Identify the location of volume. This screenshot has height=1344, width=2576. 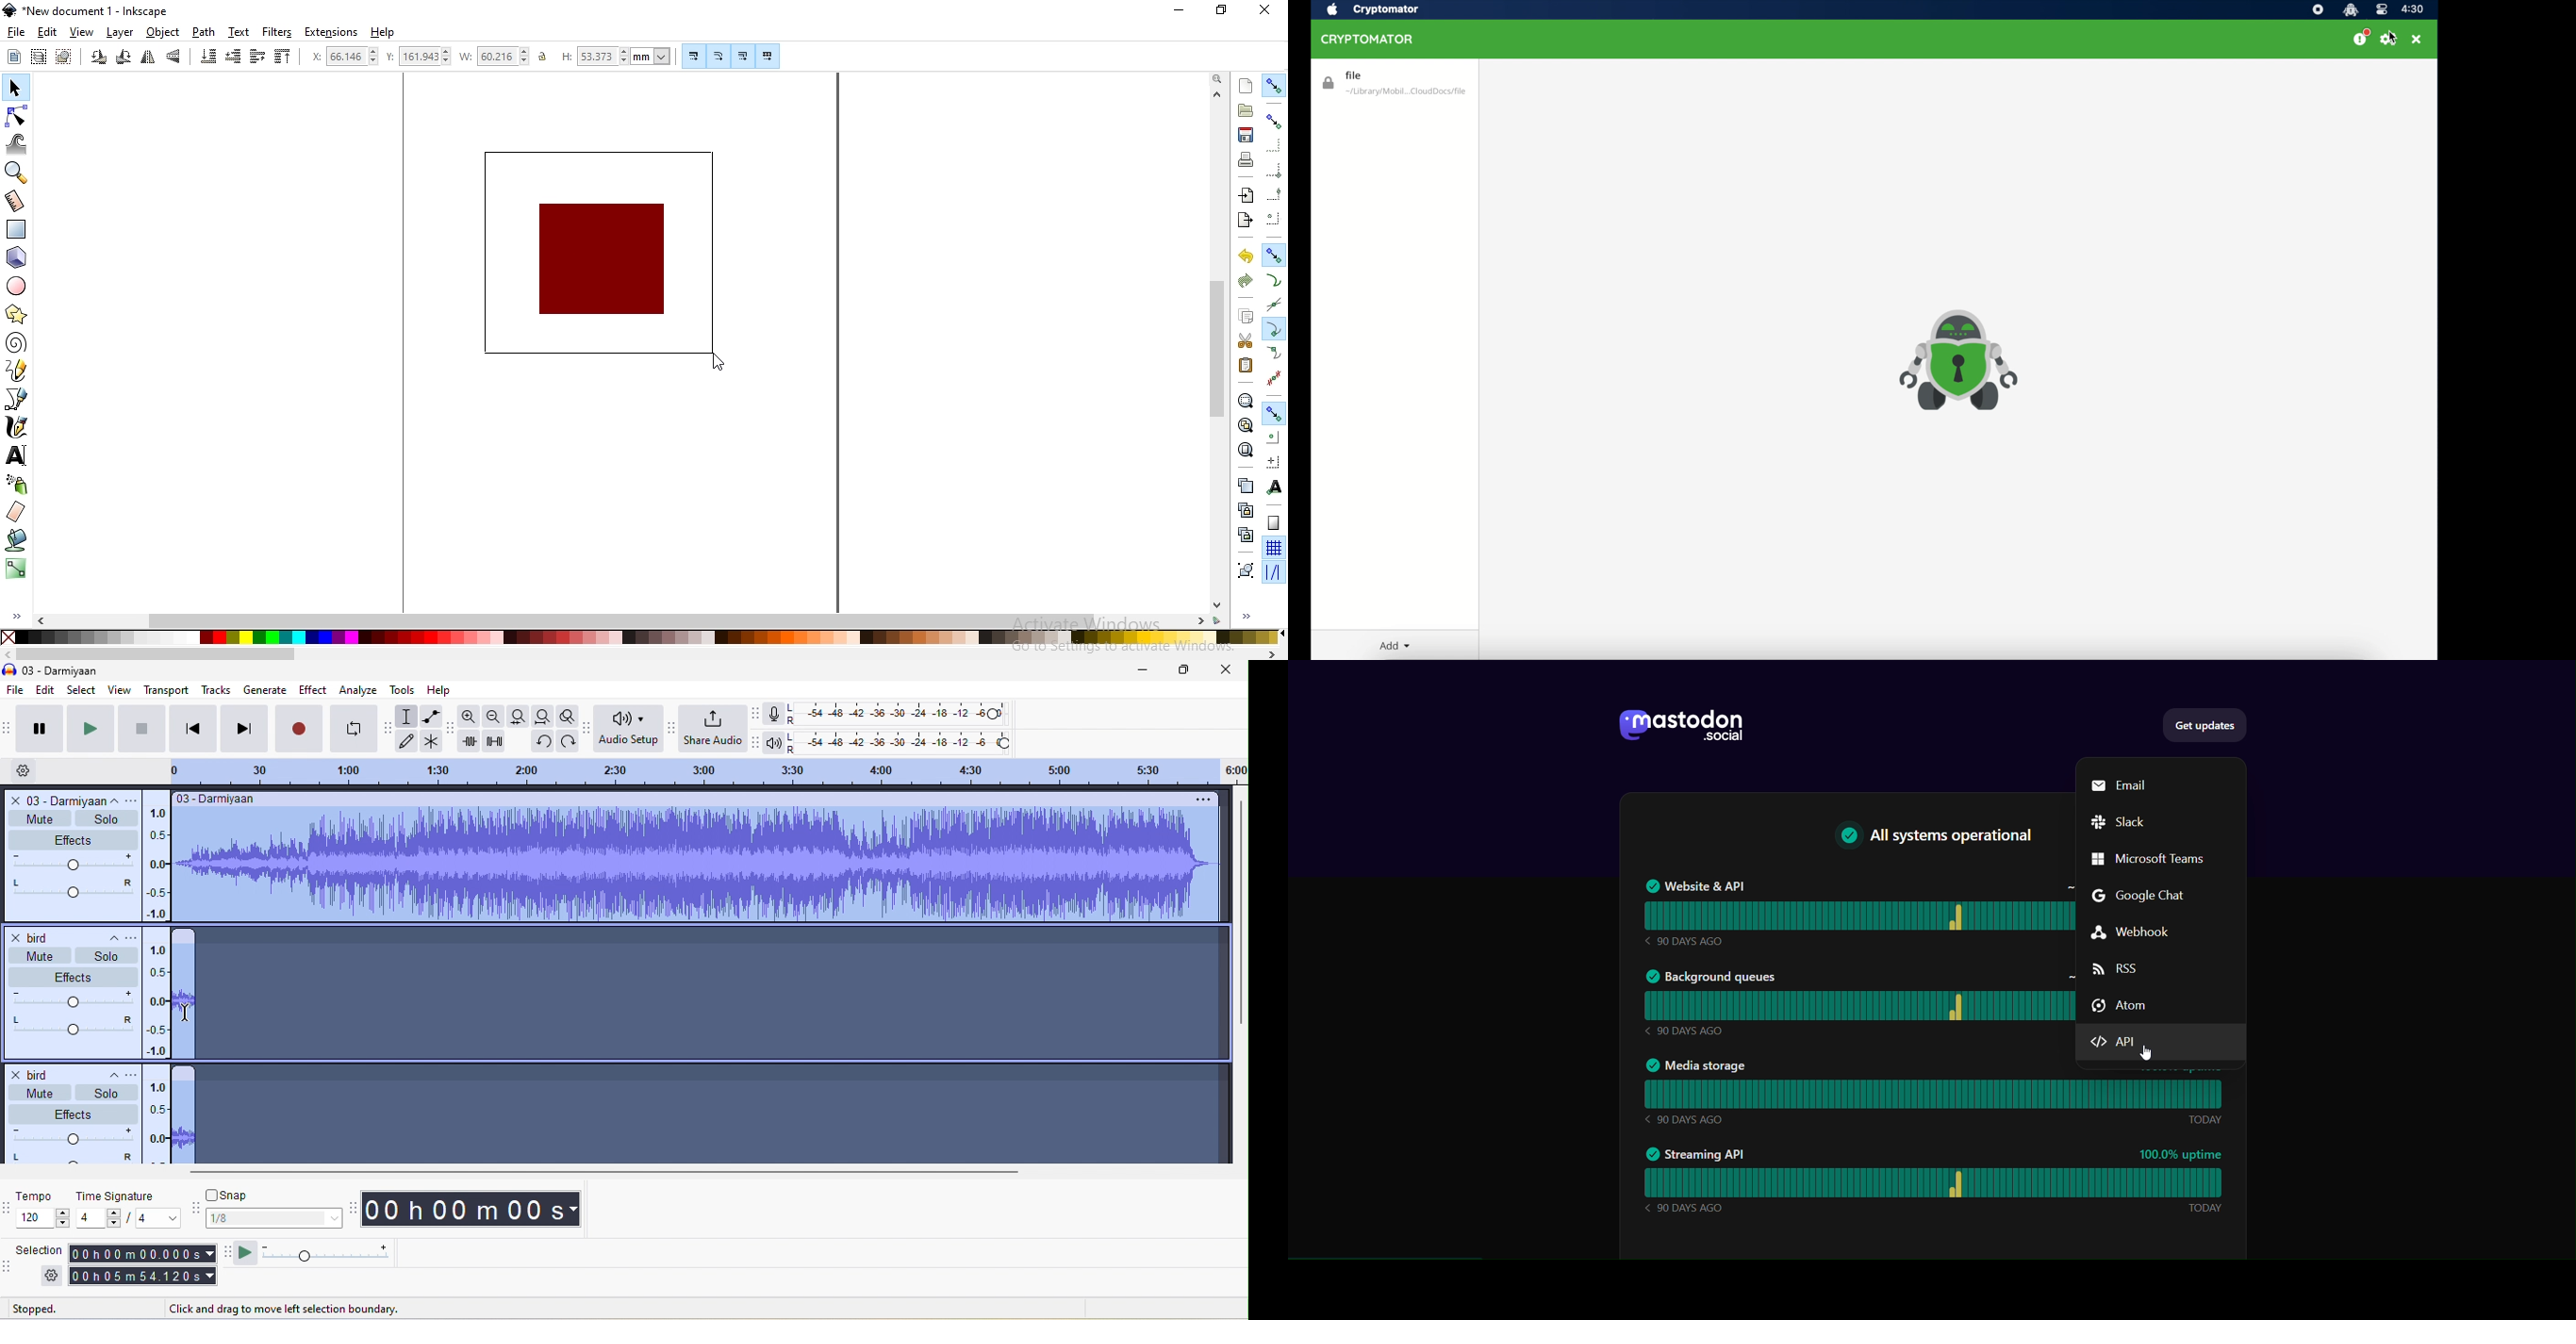
(71, 1135).